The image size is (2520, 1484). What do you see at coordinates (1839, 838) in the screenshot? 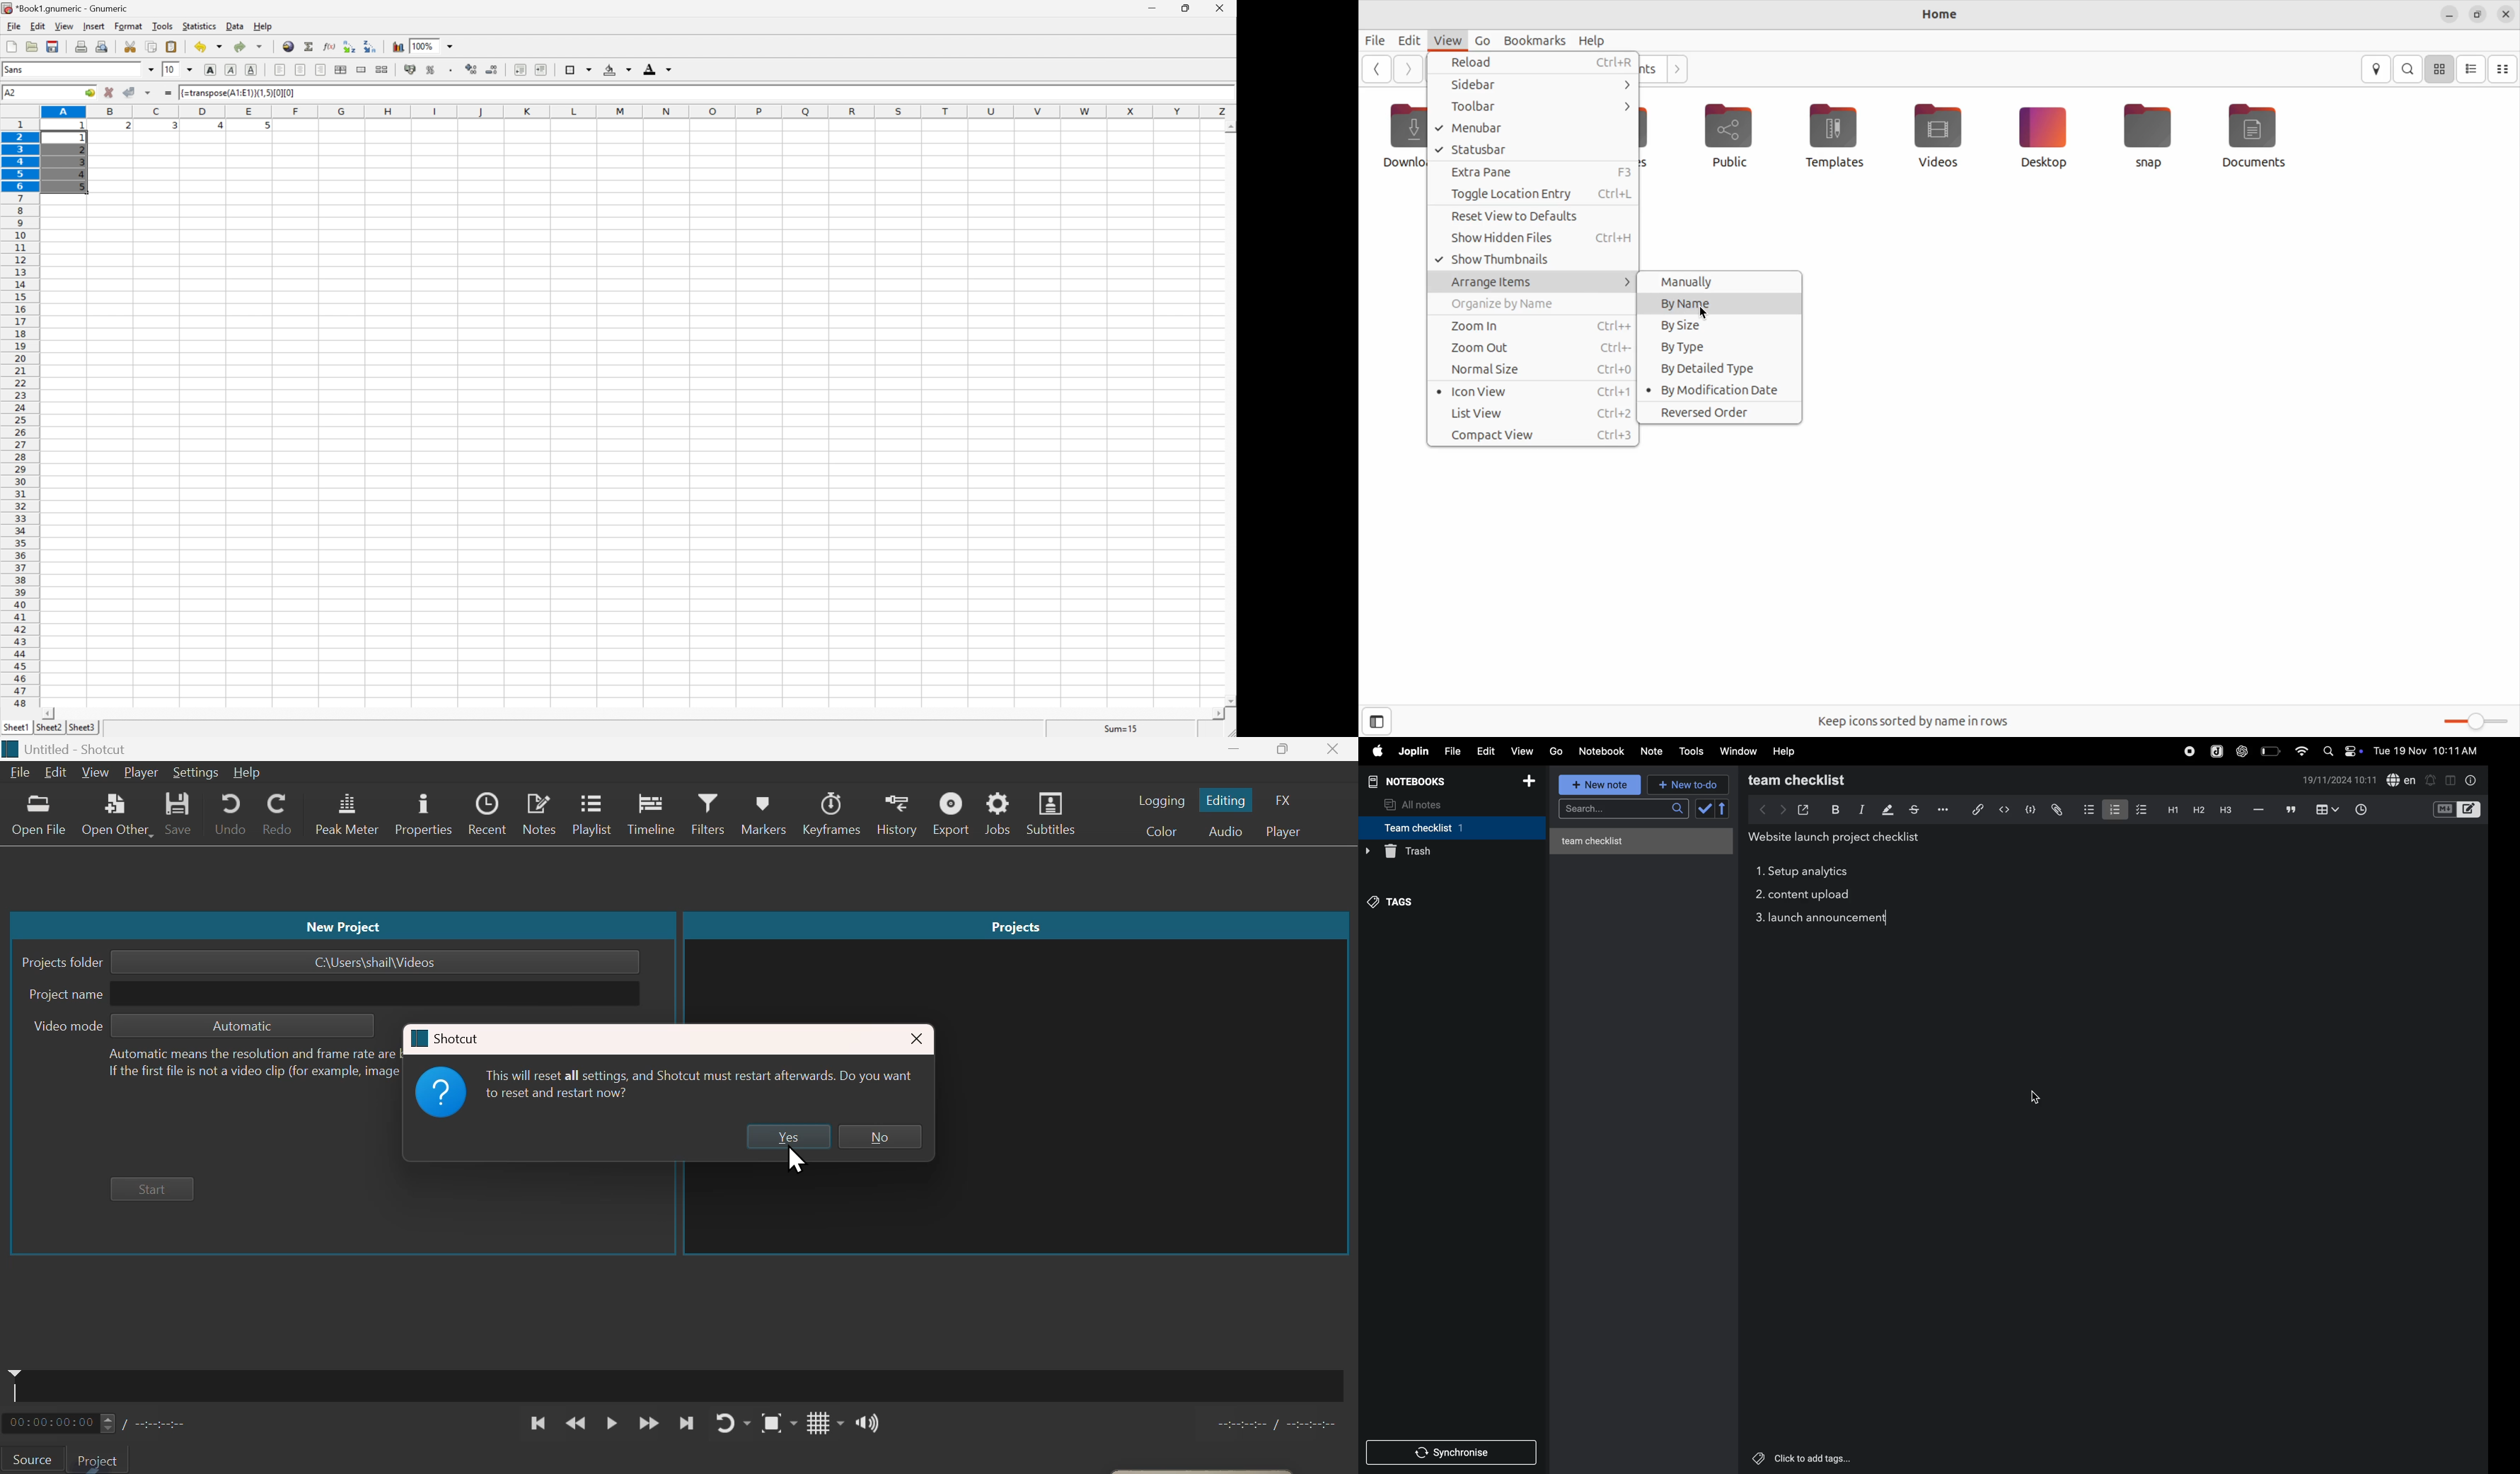
I see `title` at bounding box center [1839, 838].